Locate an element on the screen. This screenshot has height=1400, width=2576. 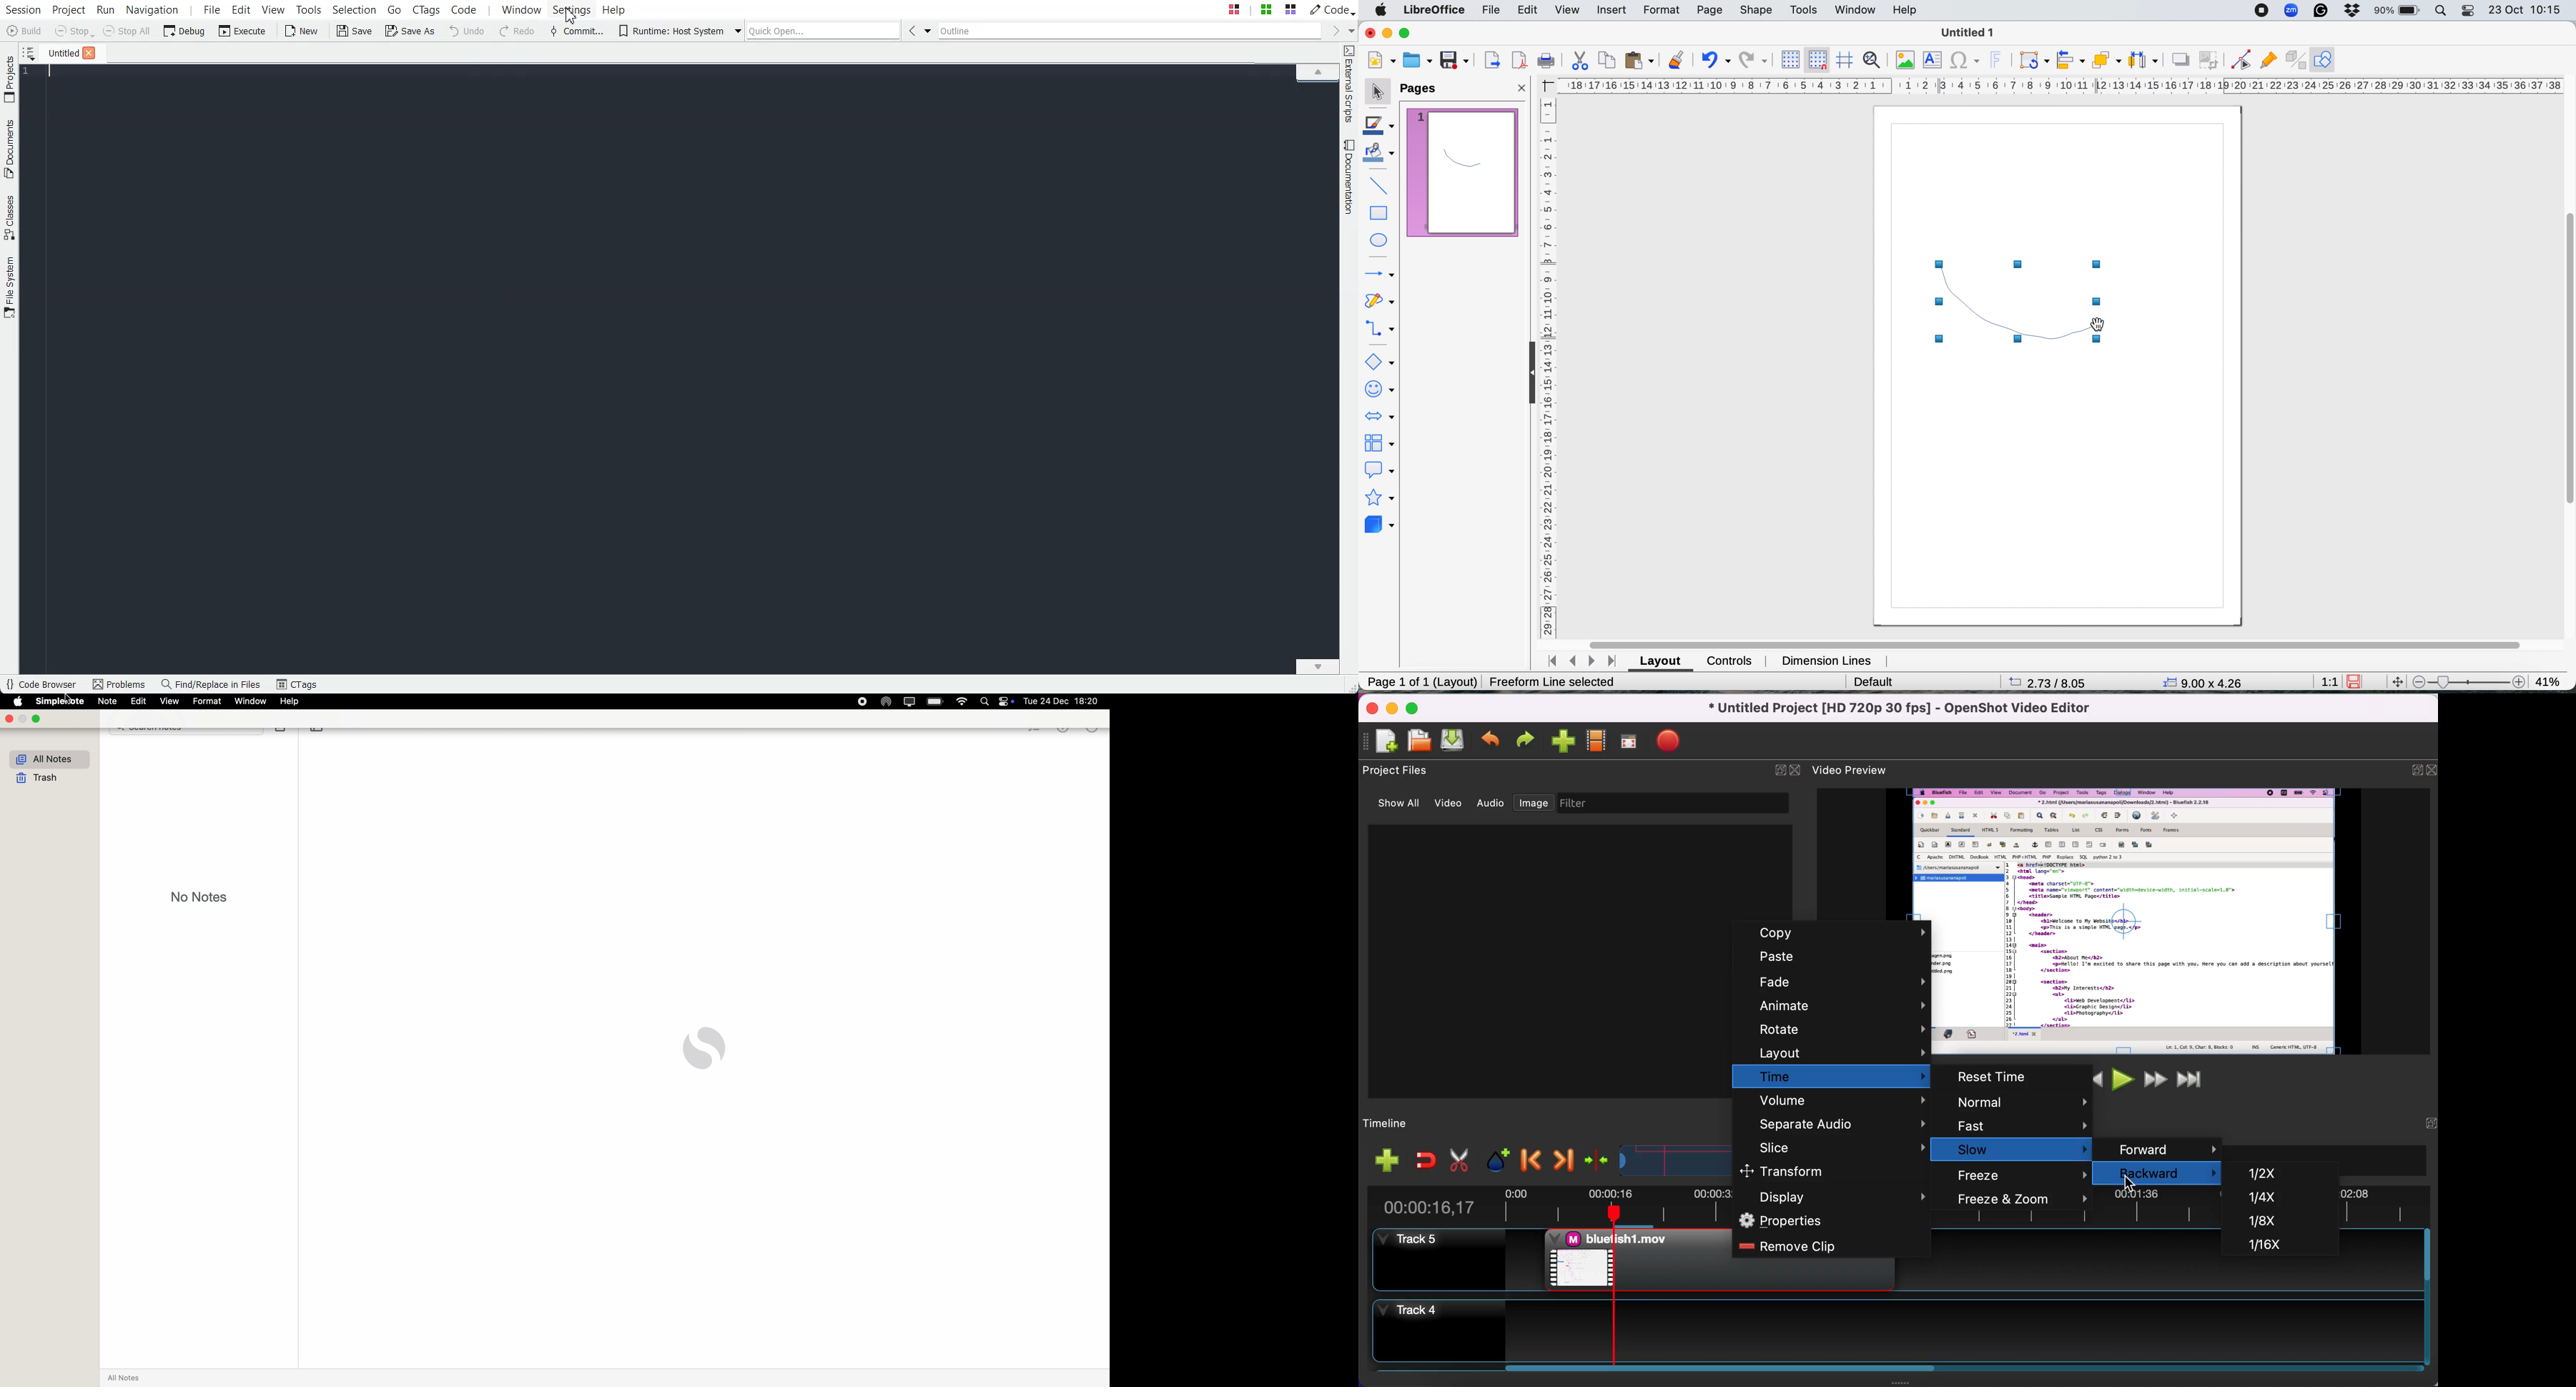
Find/Replace in files is located at coordinates (212, 684).